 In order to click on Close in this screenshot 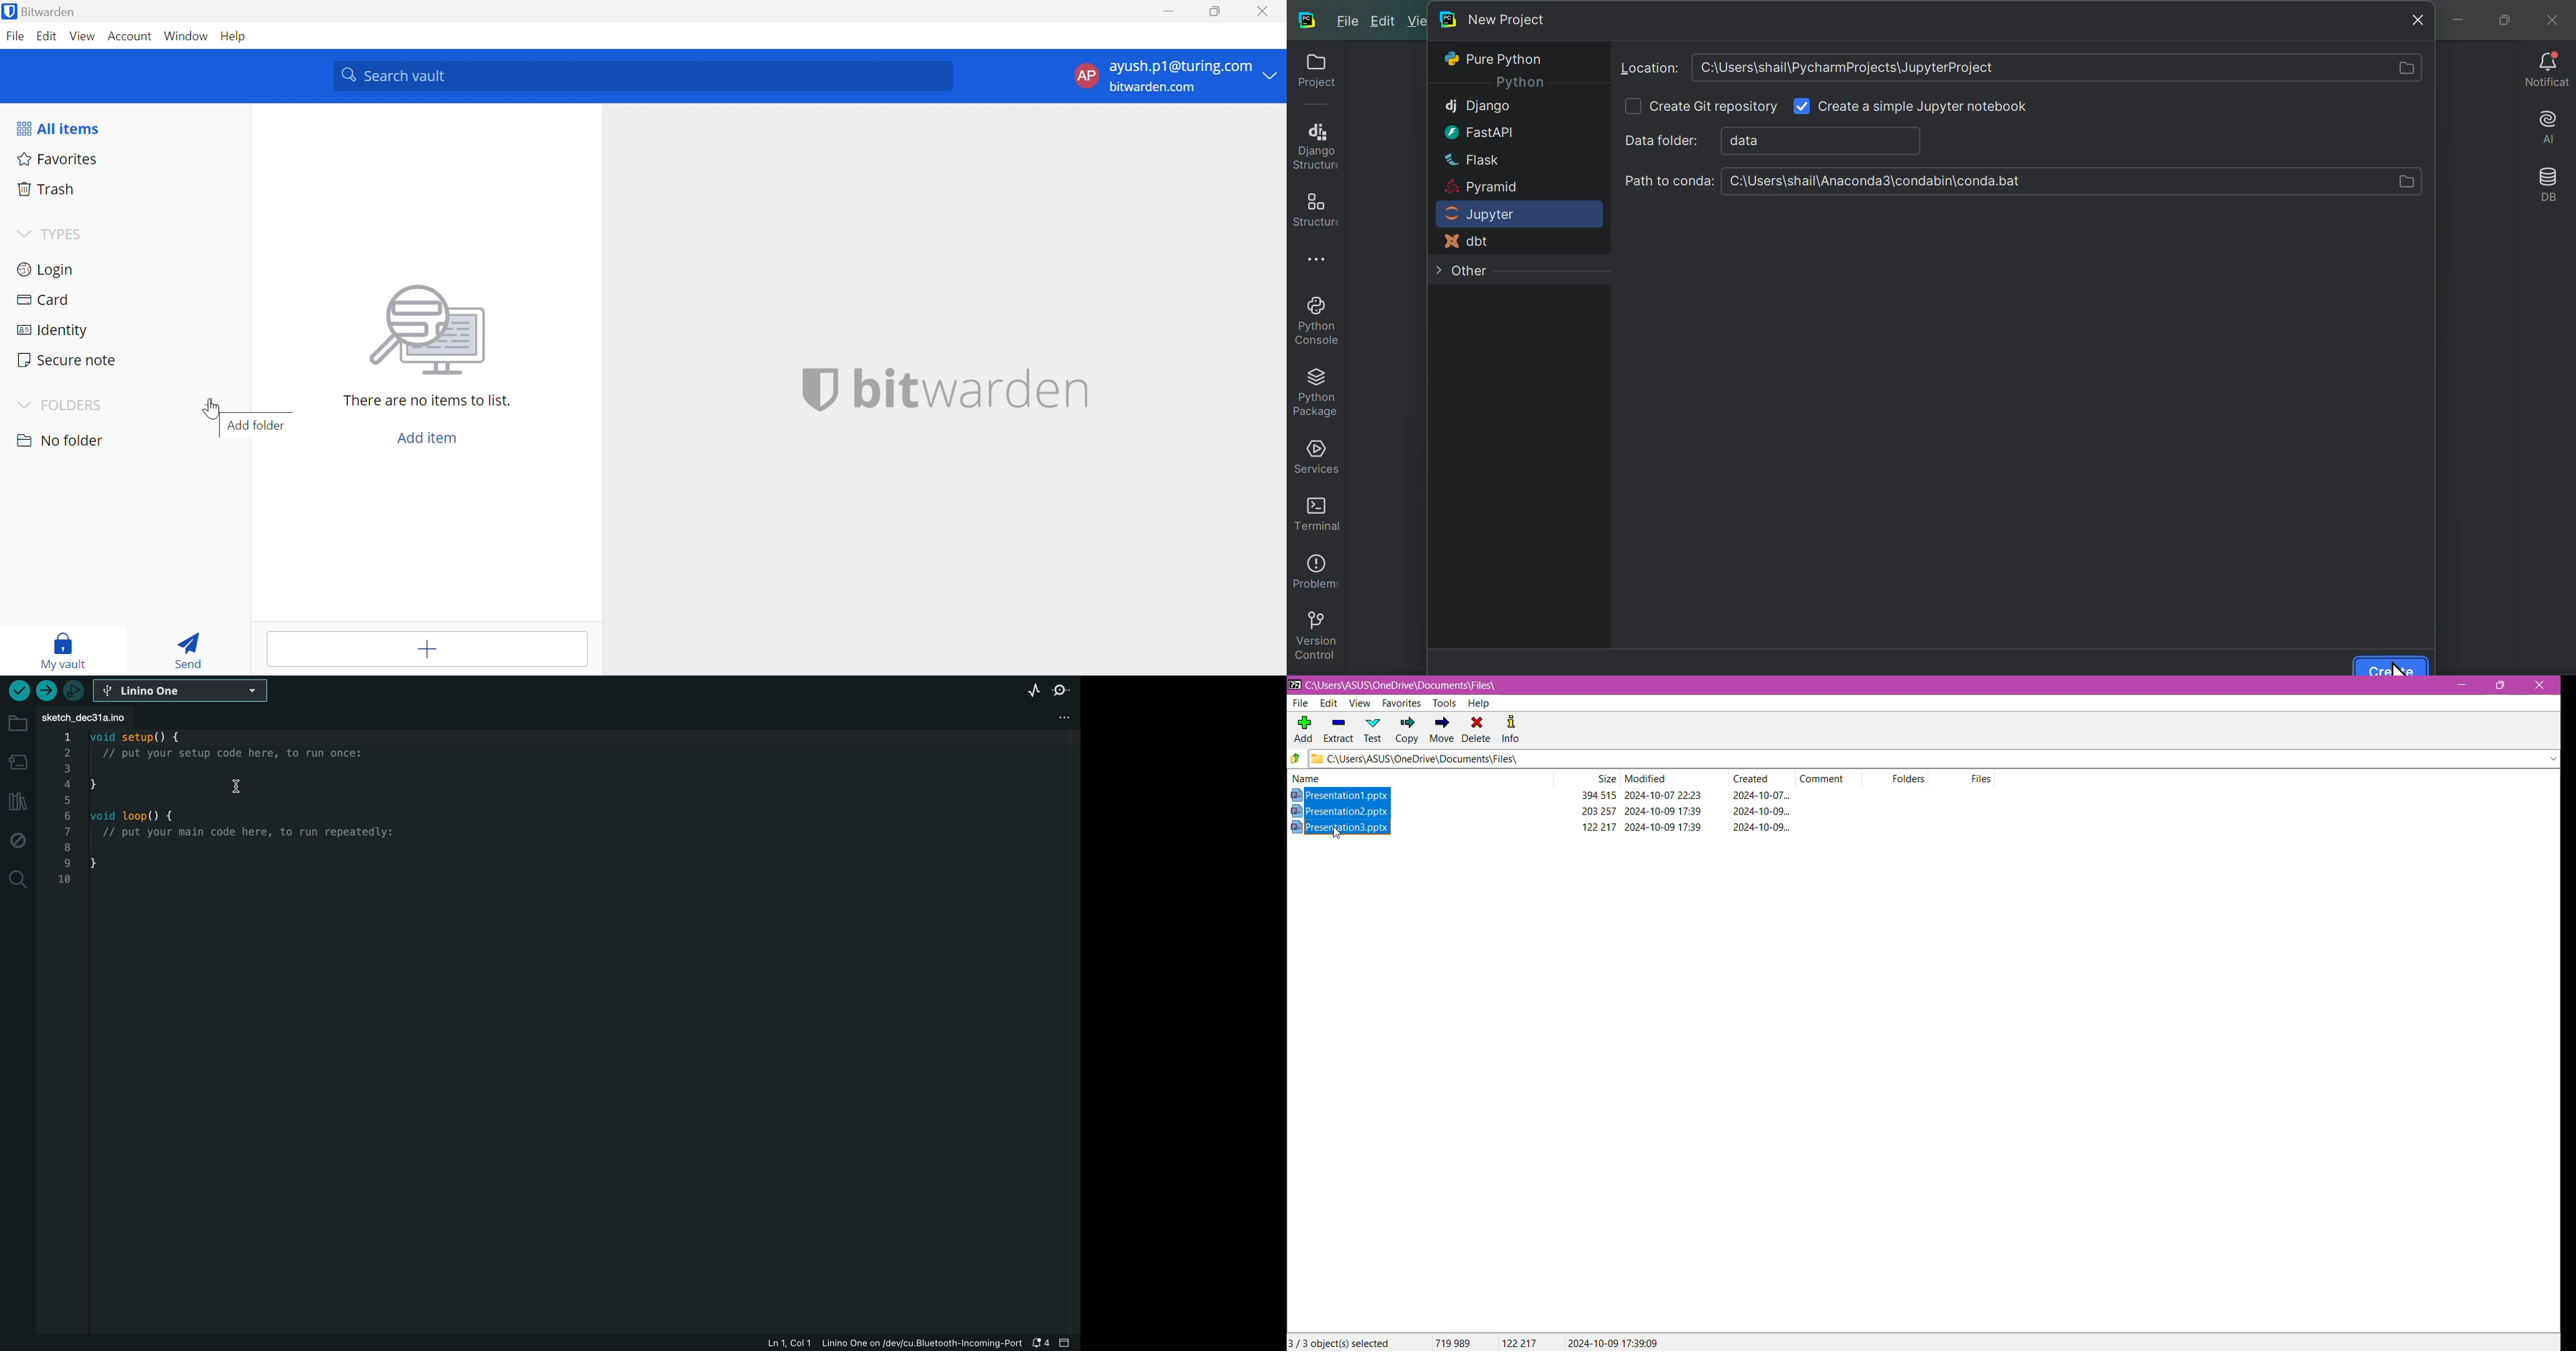, I will do `click(2540, 686)`.